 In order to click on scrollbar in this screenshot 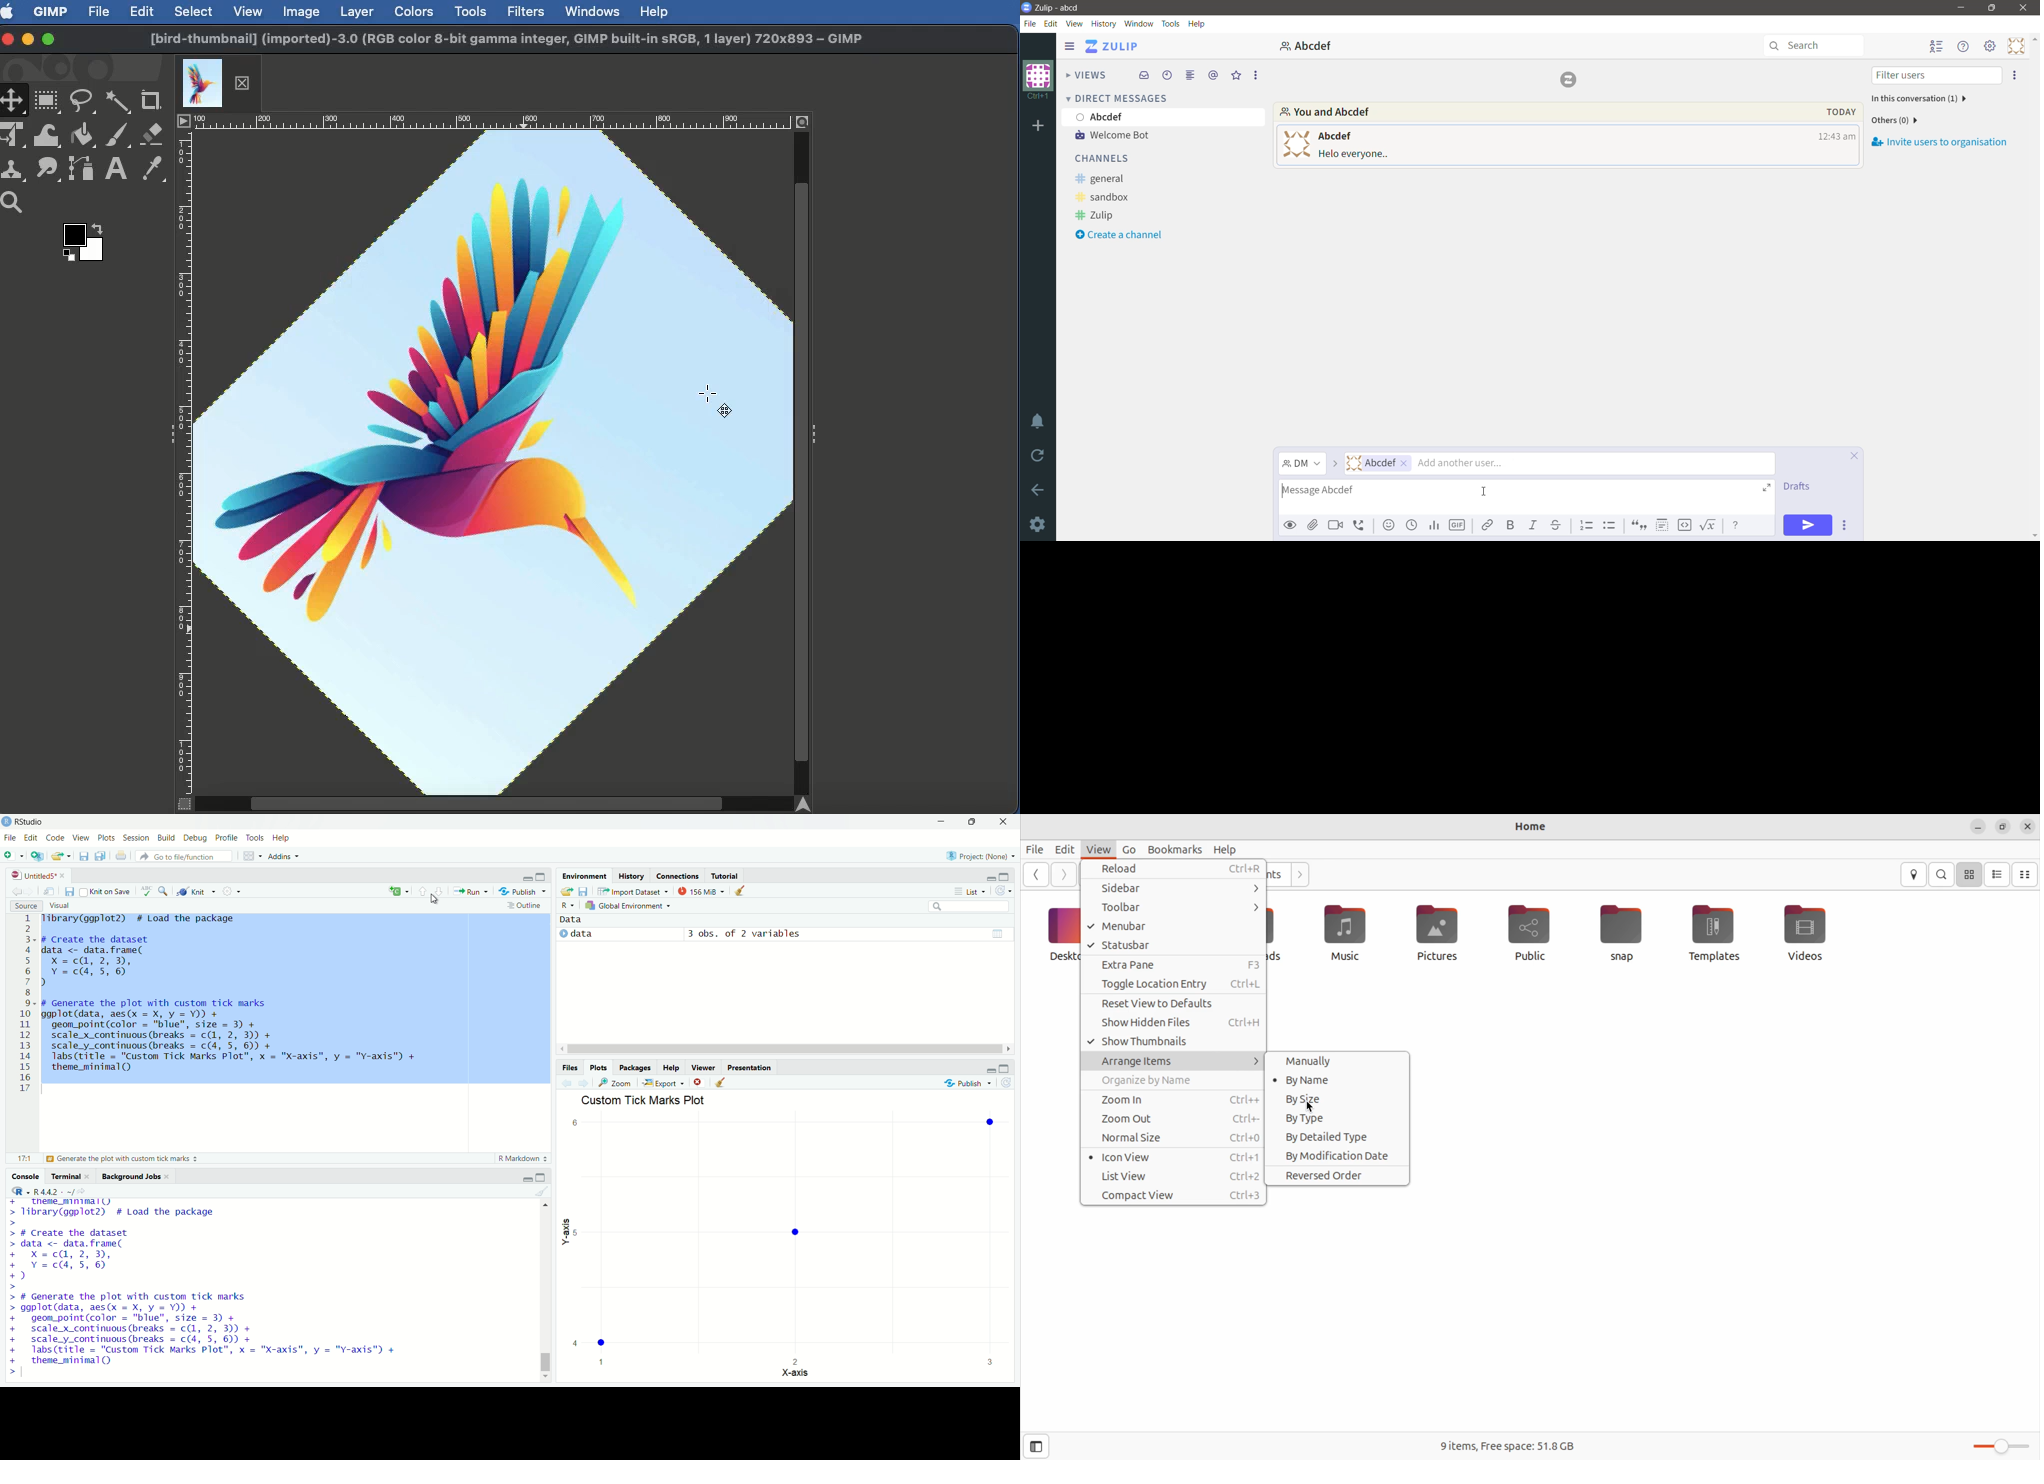, I will do `click(782, 1049)`.